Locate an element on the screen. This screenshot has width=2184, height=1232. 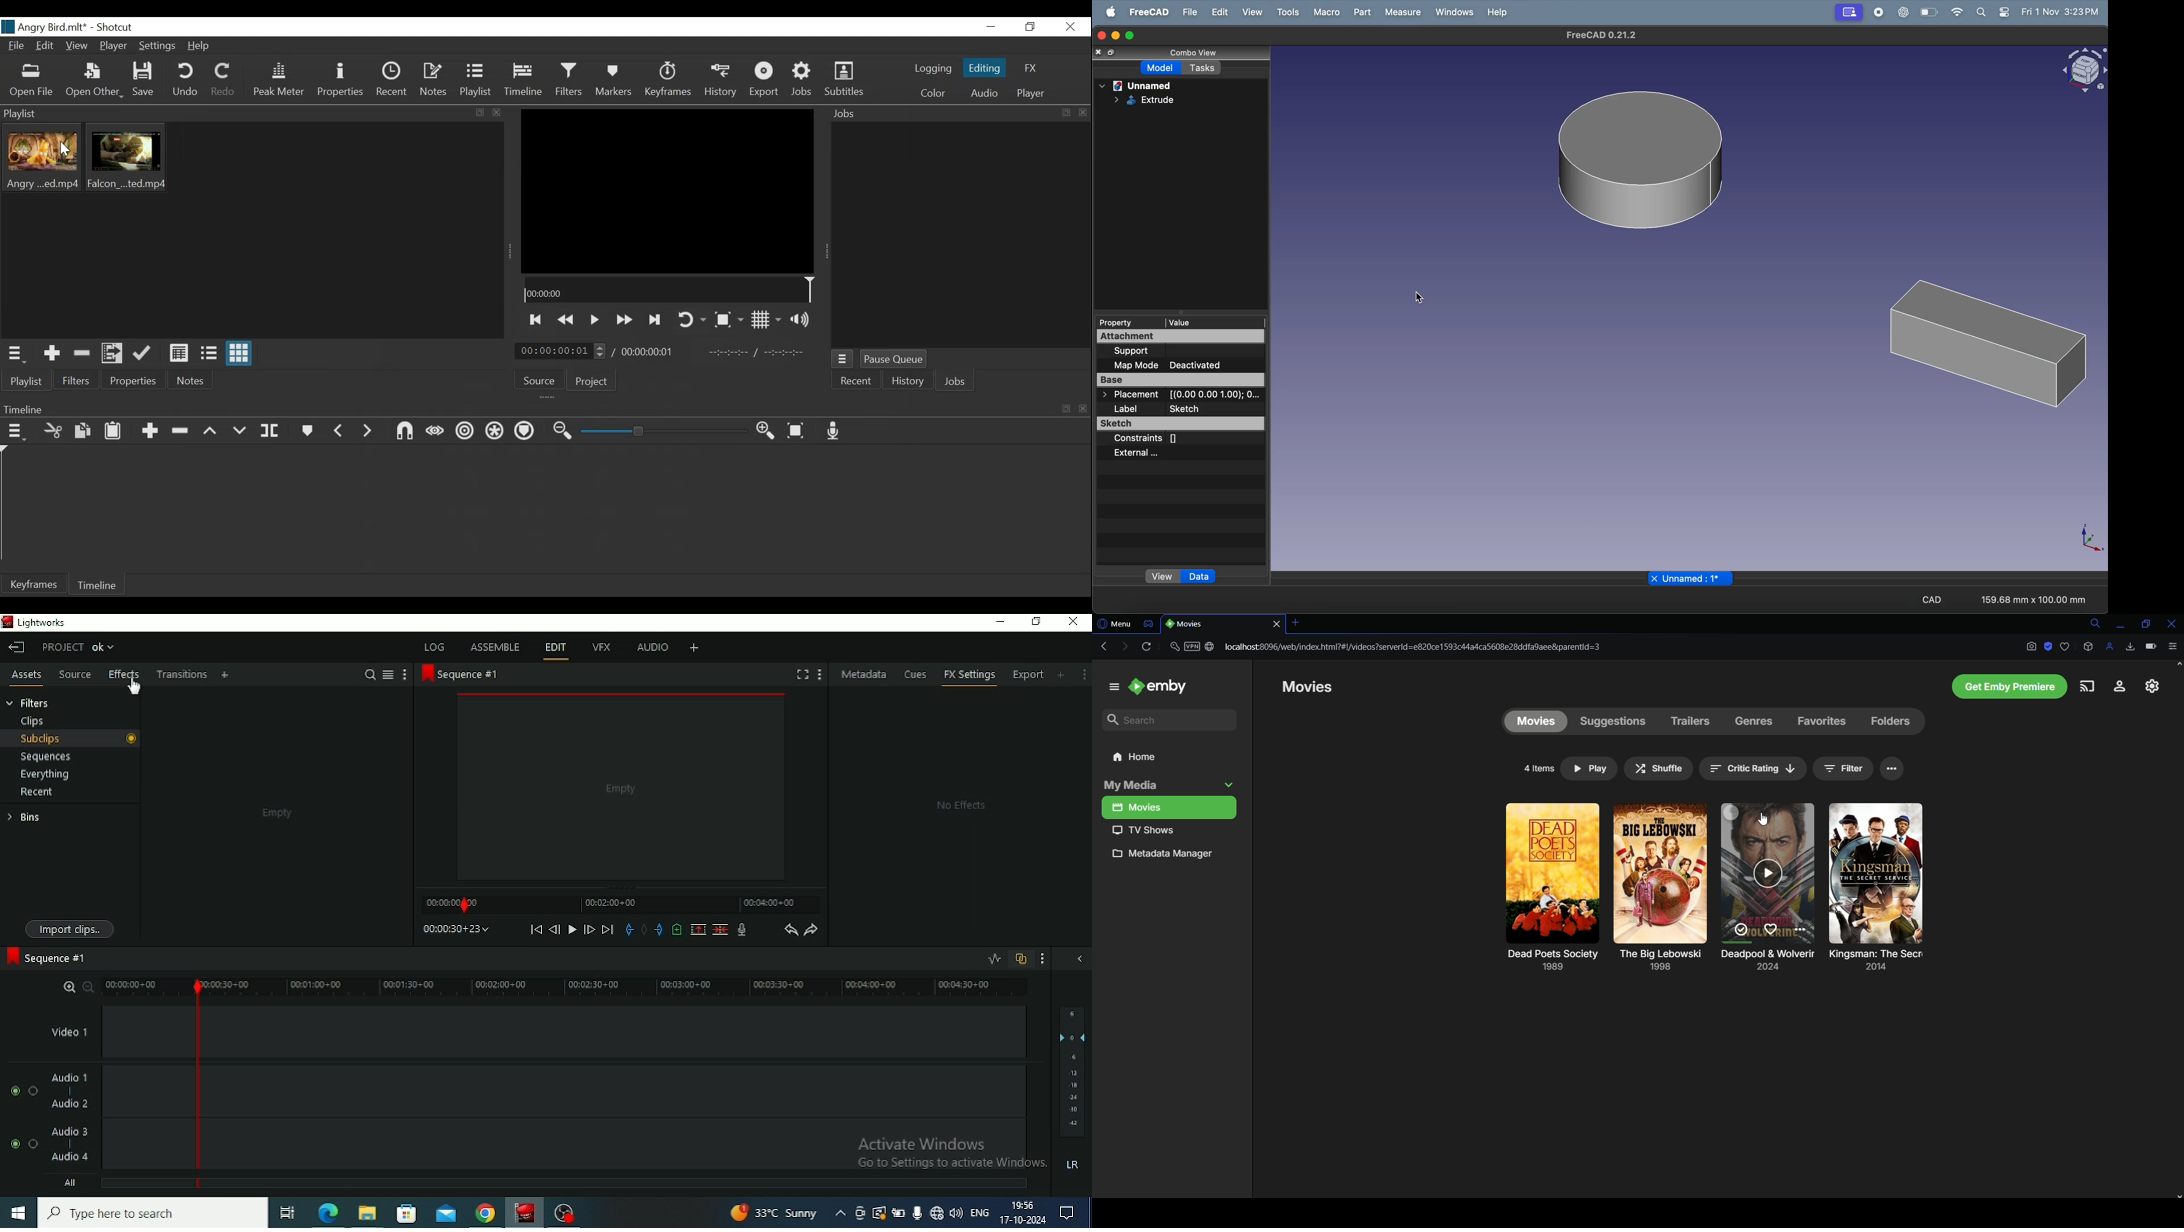
Properties is located at coordinates (342, 80).